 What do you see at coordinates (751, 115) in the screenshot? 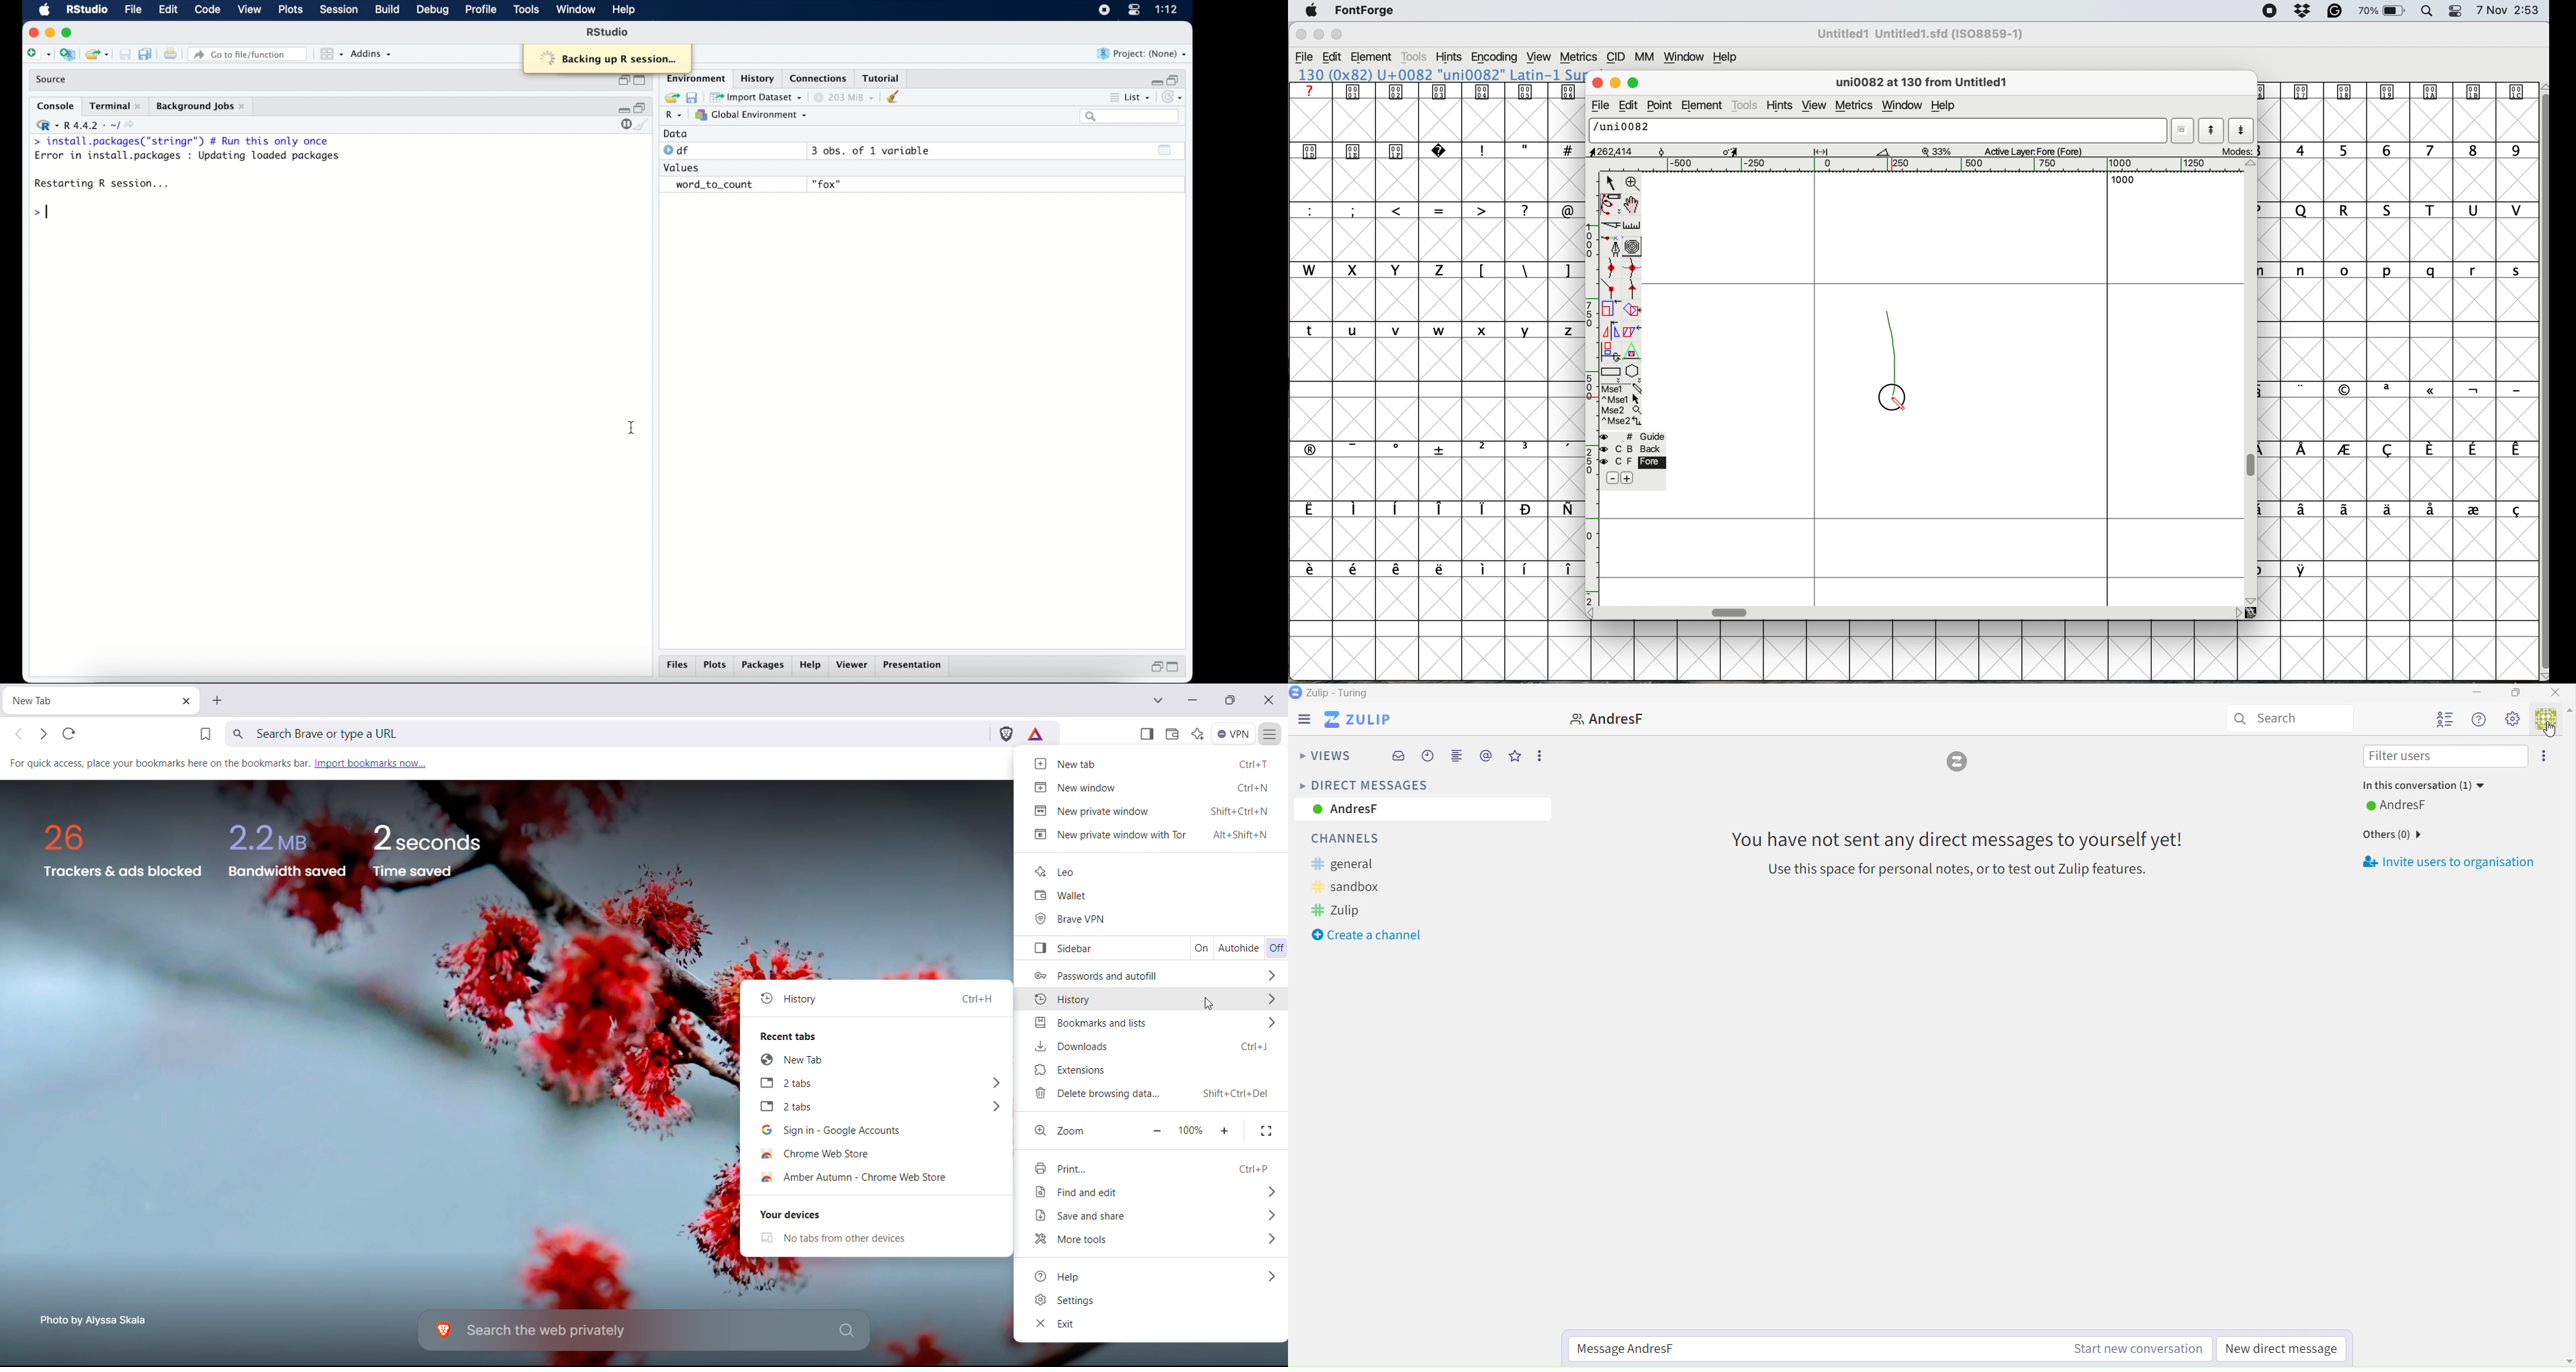
I see `global environment` at bounding box center [751, 115].